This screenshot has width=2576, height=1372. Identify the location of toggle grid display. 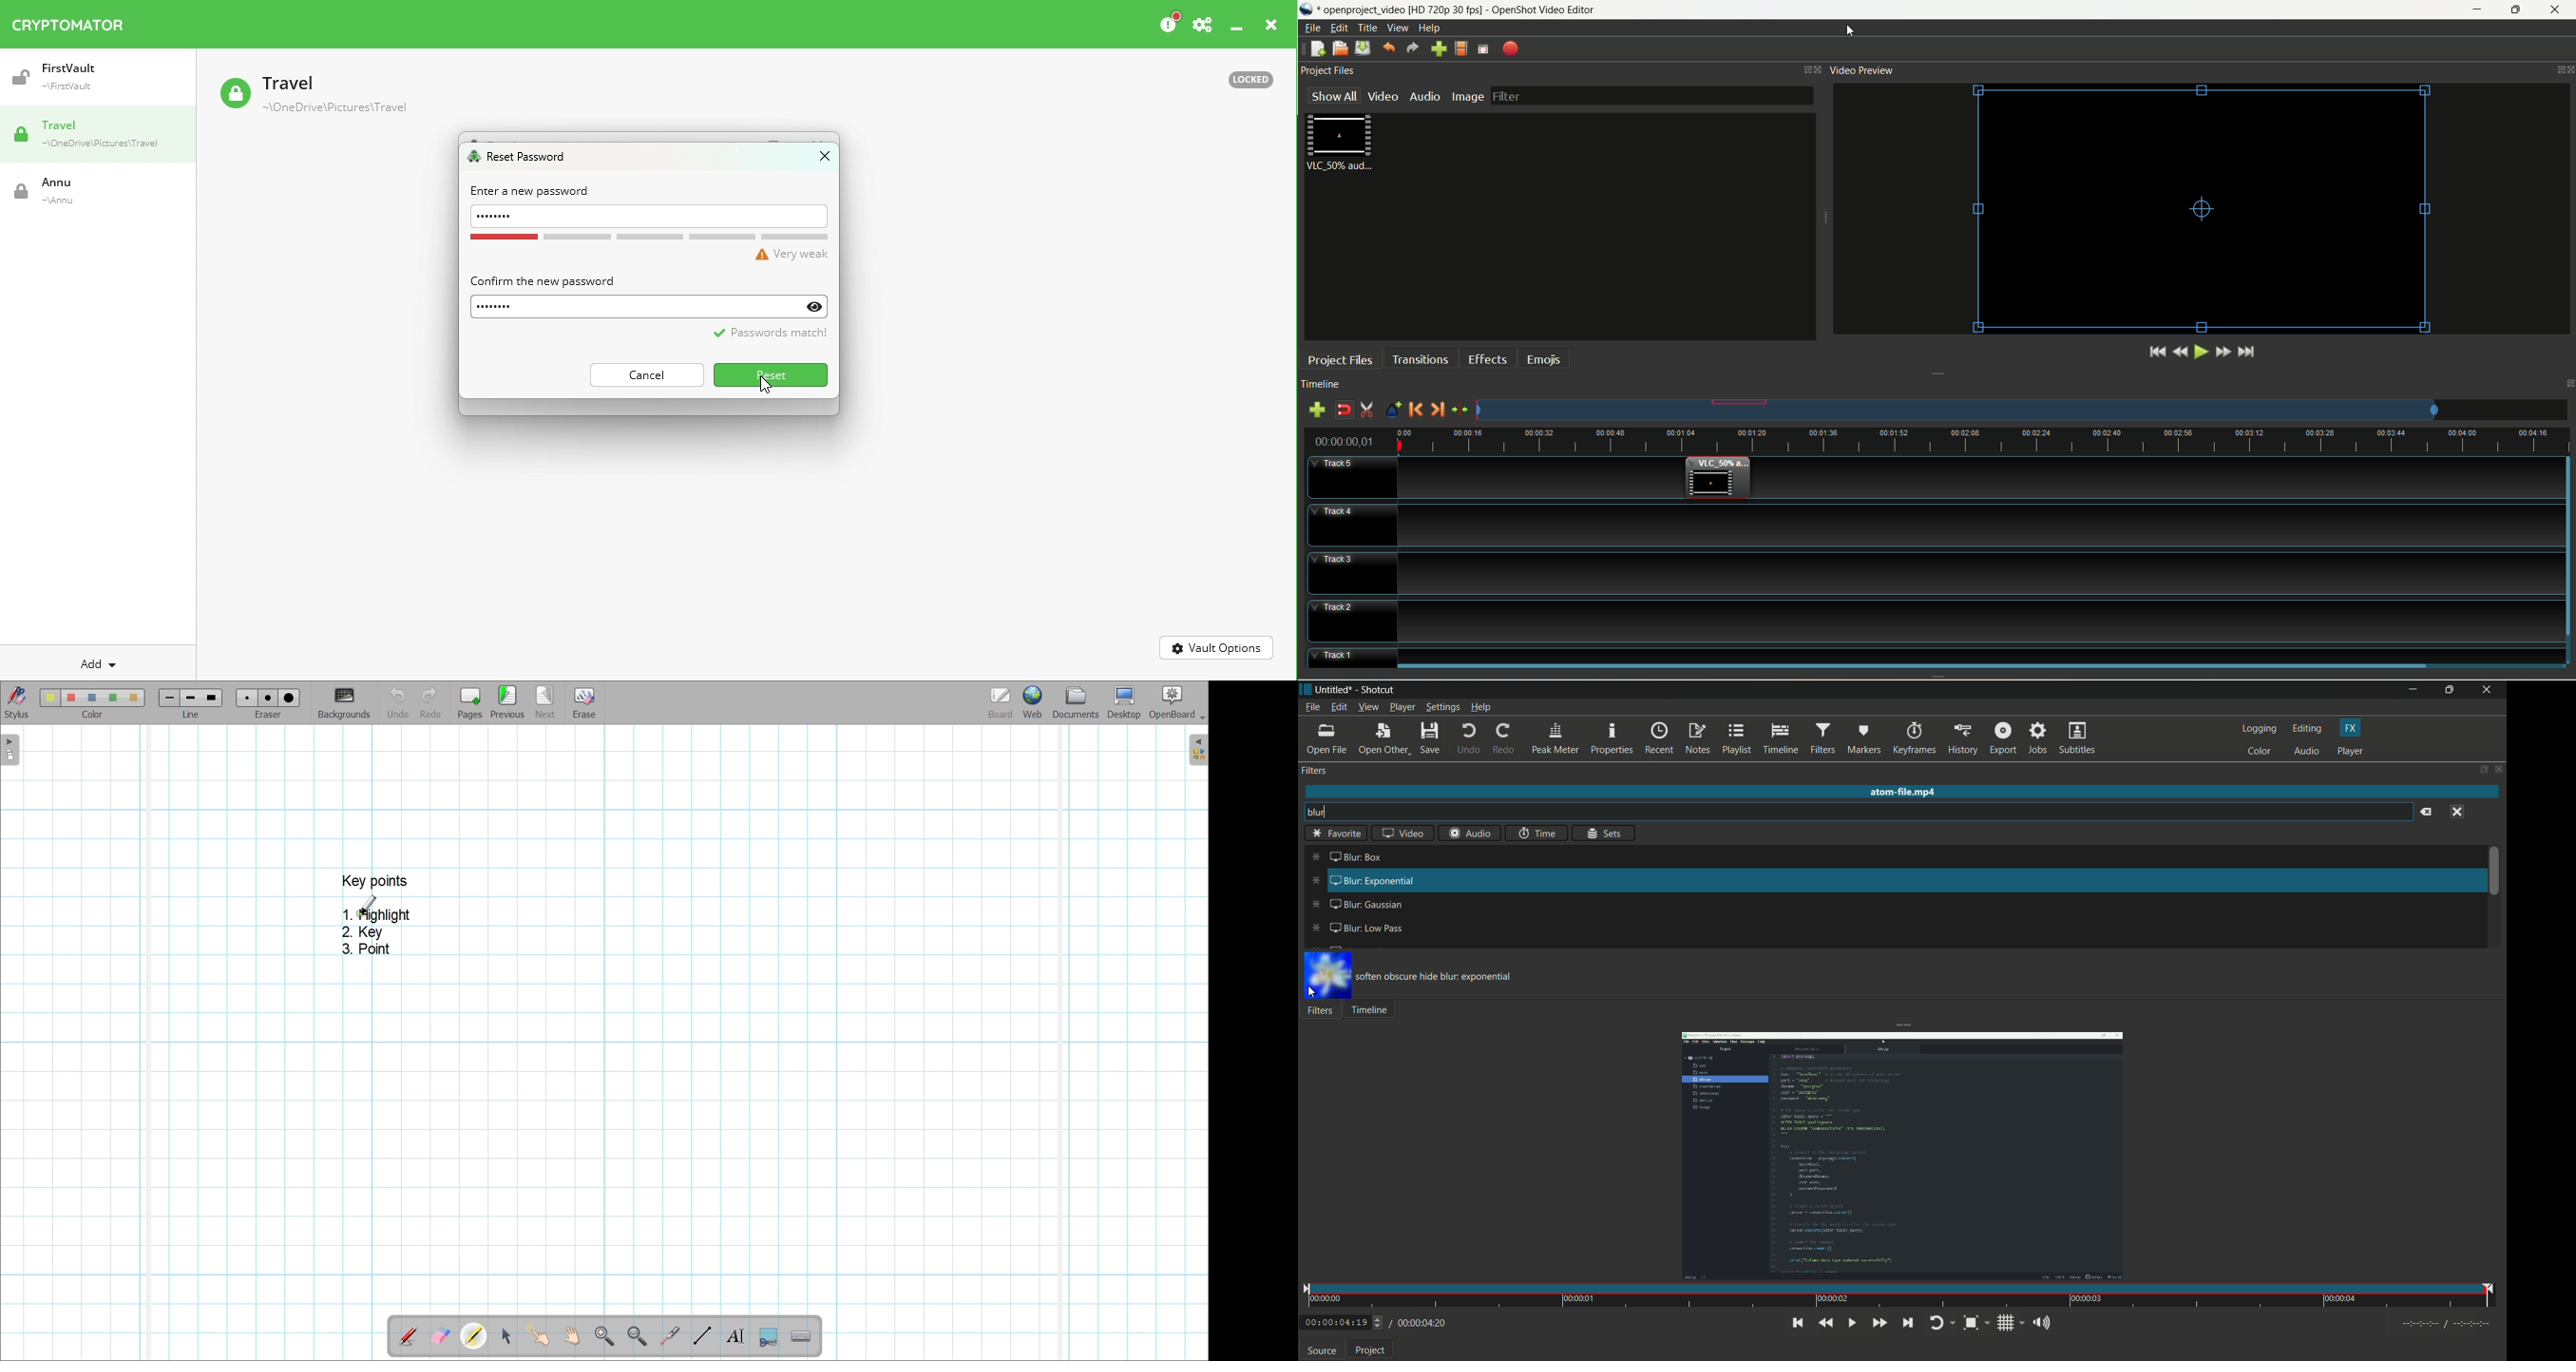
(2012, 1324).